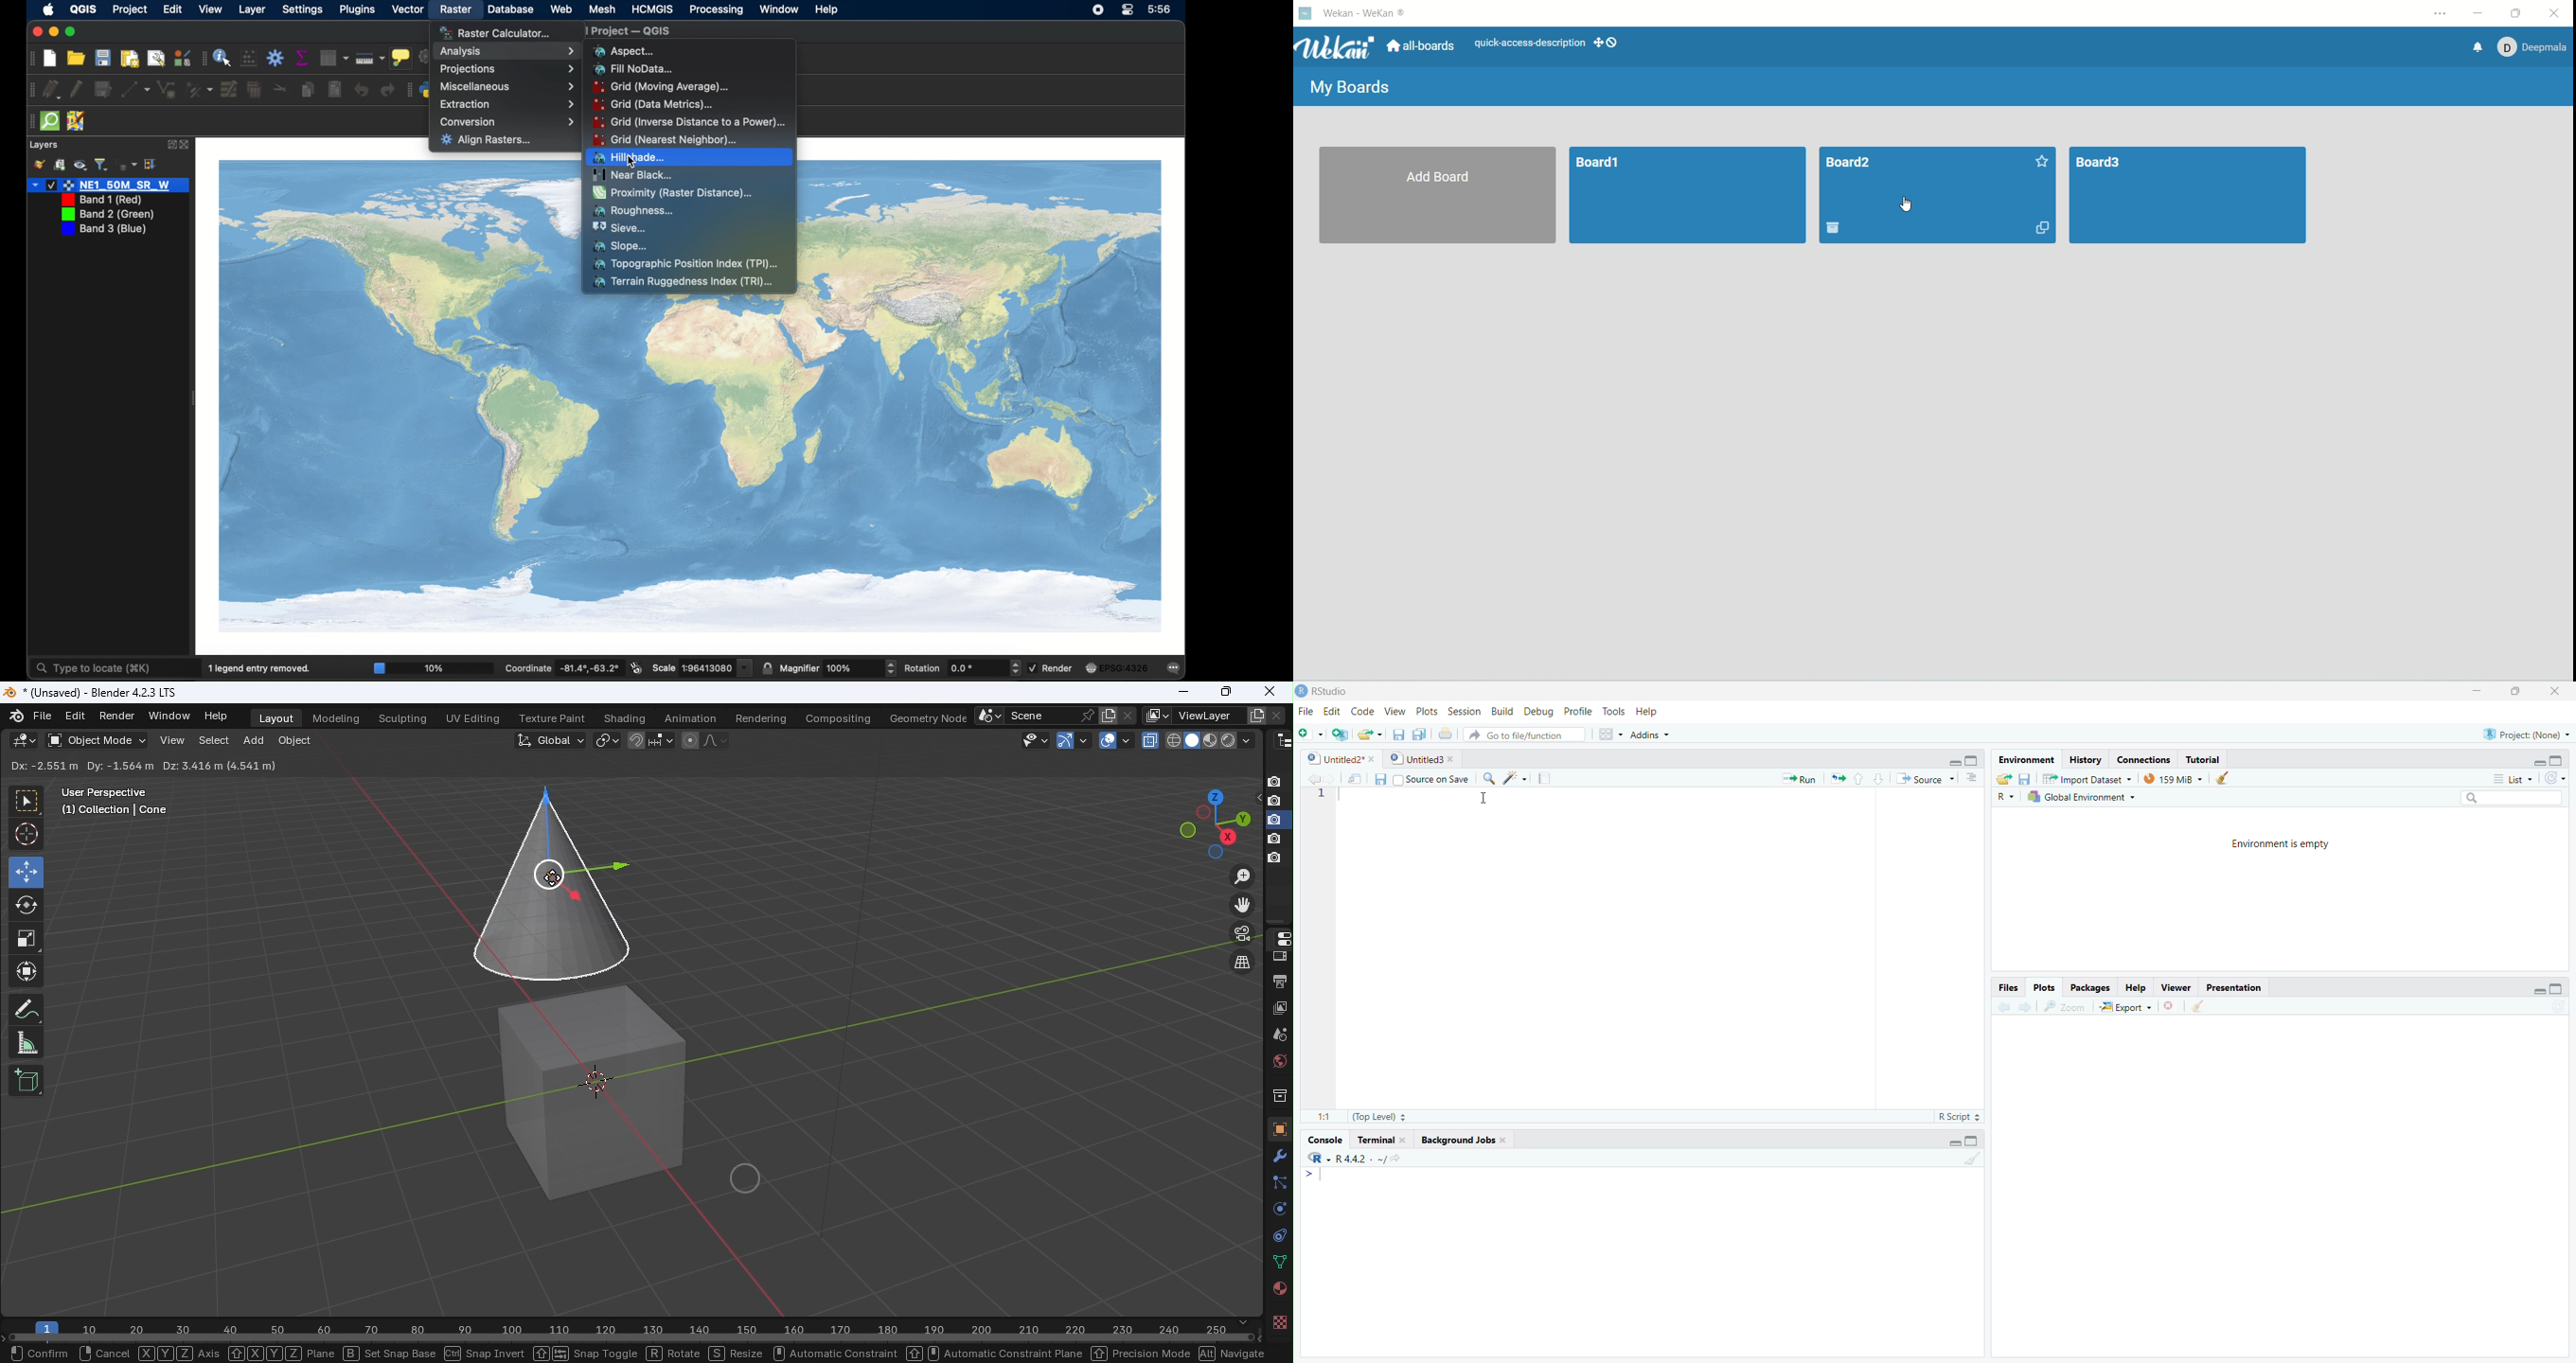  What do you see at coordinates (2043, 988) in the screenshot?
I see `Plots` at bounding box center [2043, 988].